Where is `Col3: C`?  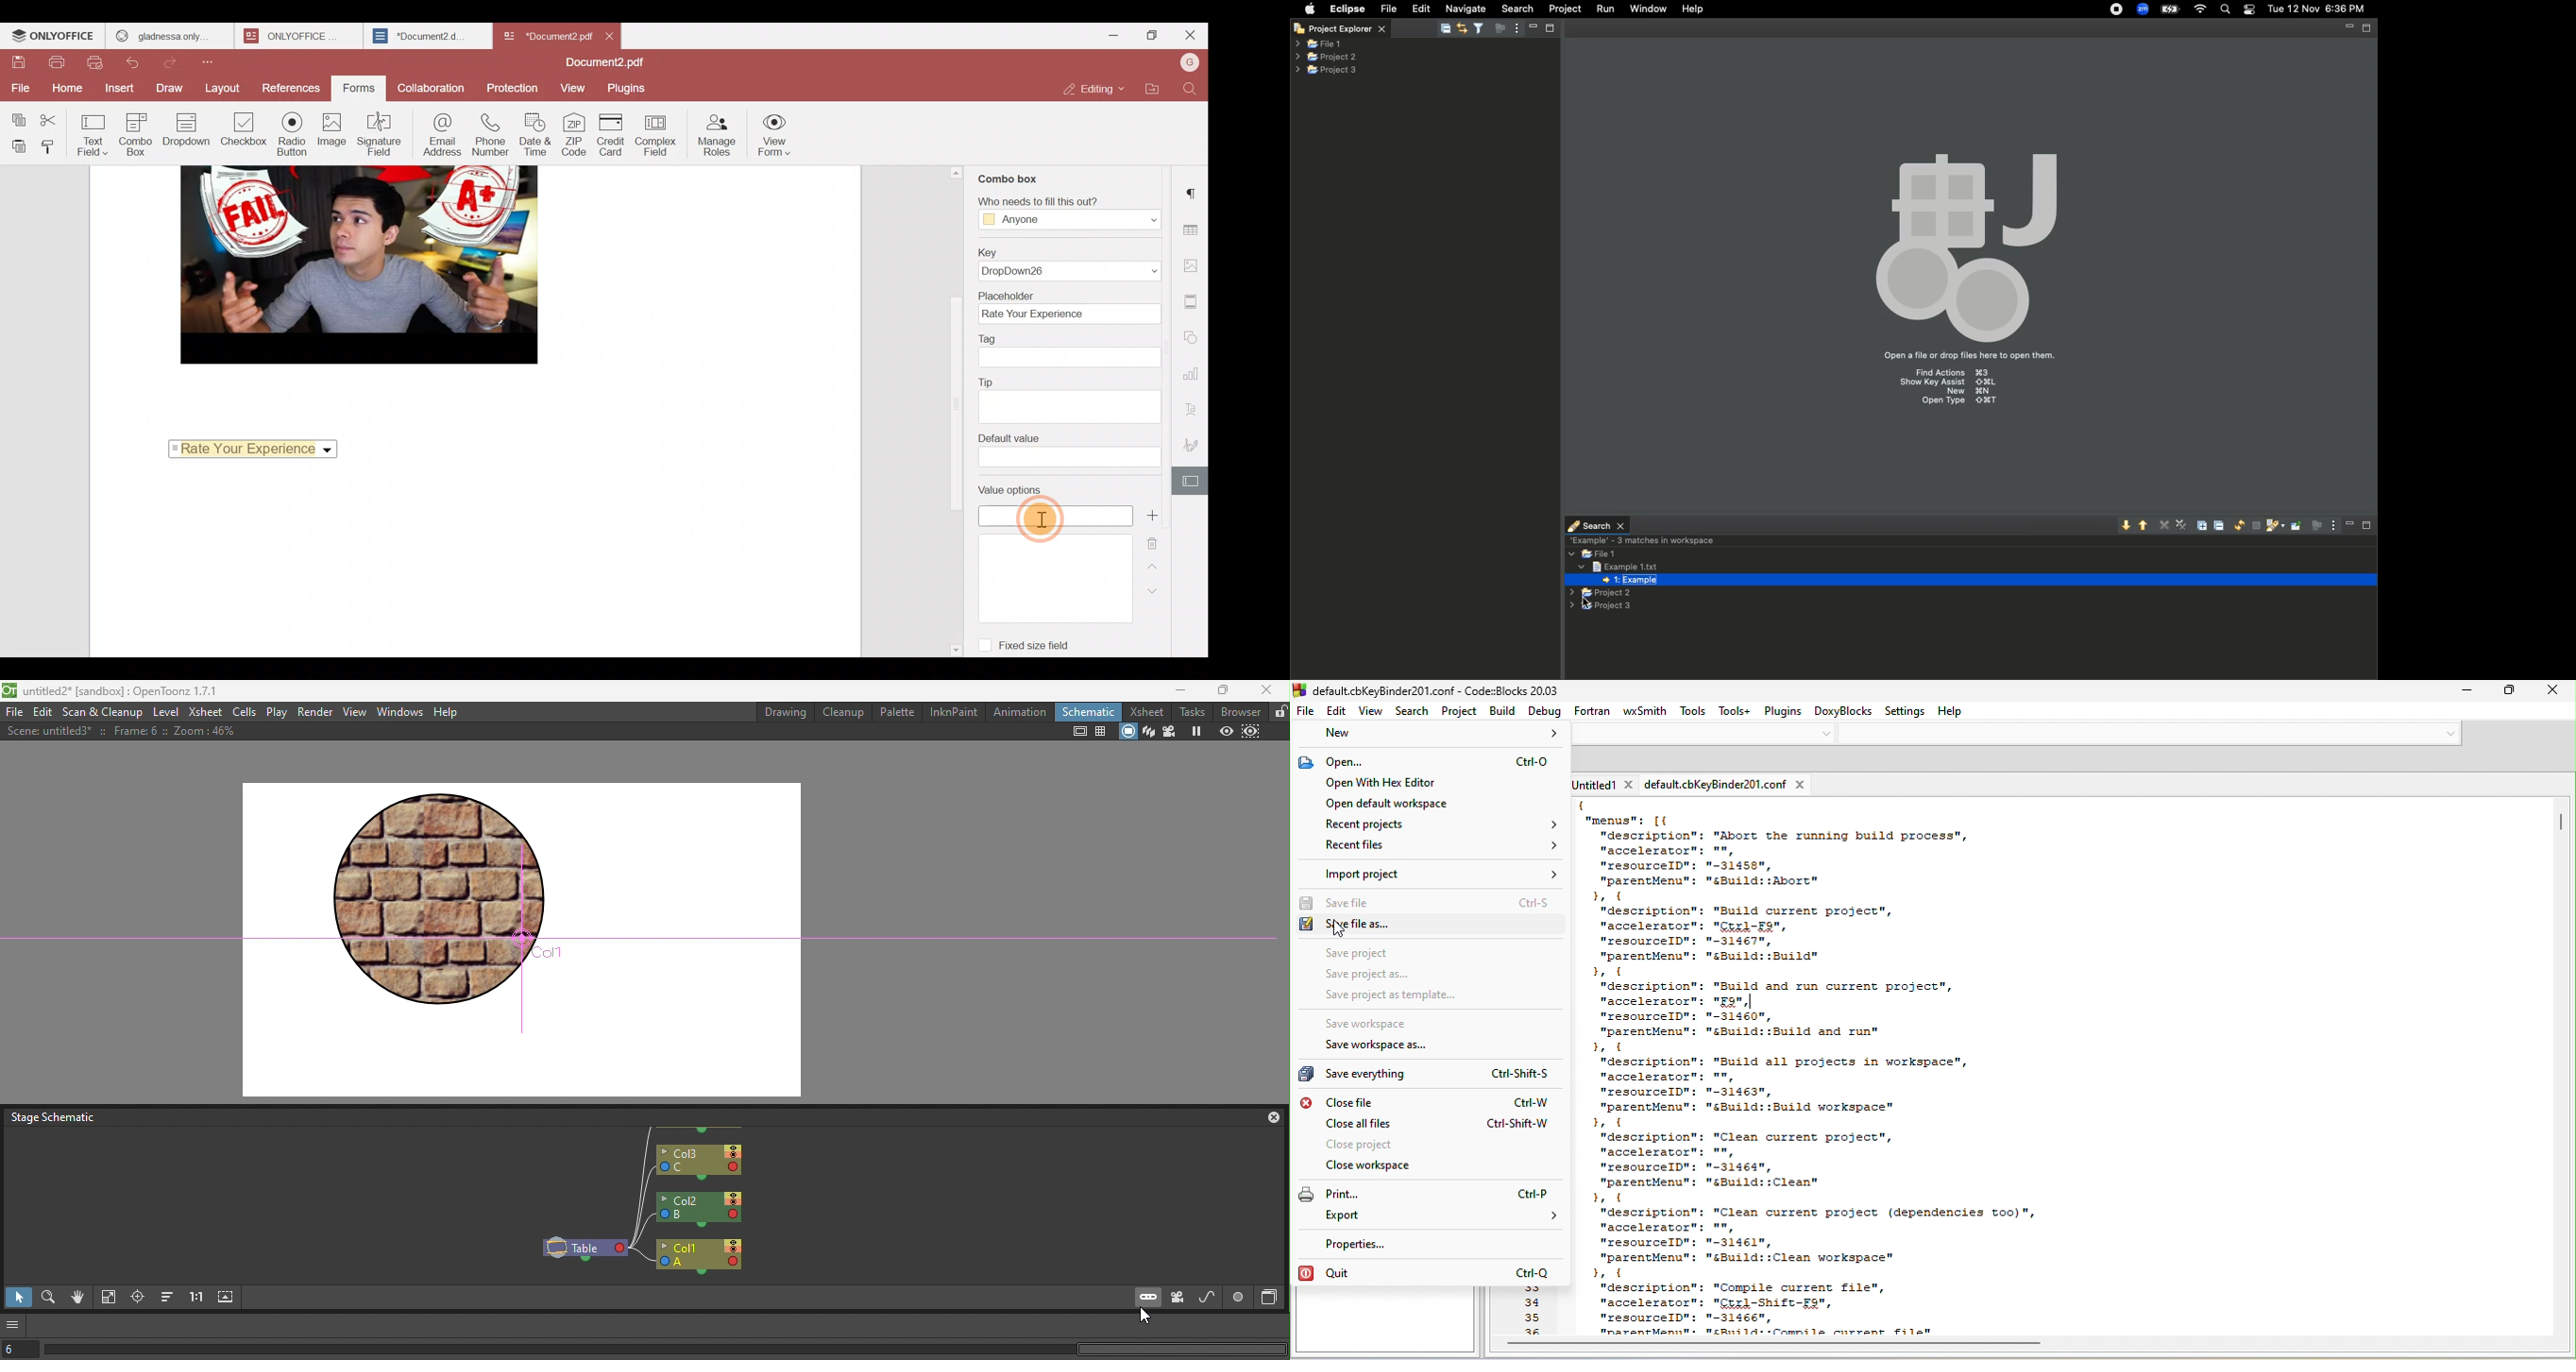 Col3: C is located at coordinates (700, 1162).